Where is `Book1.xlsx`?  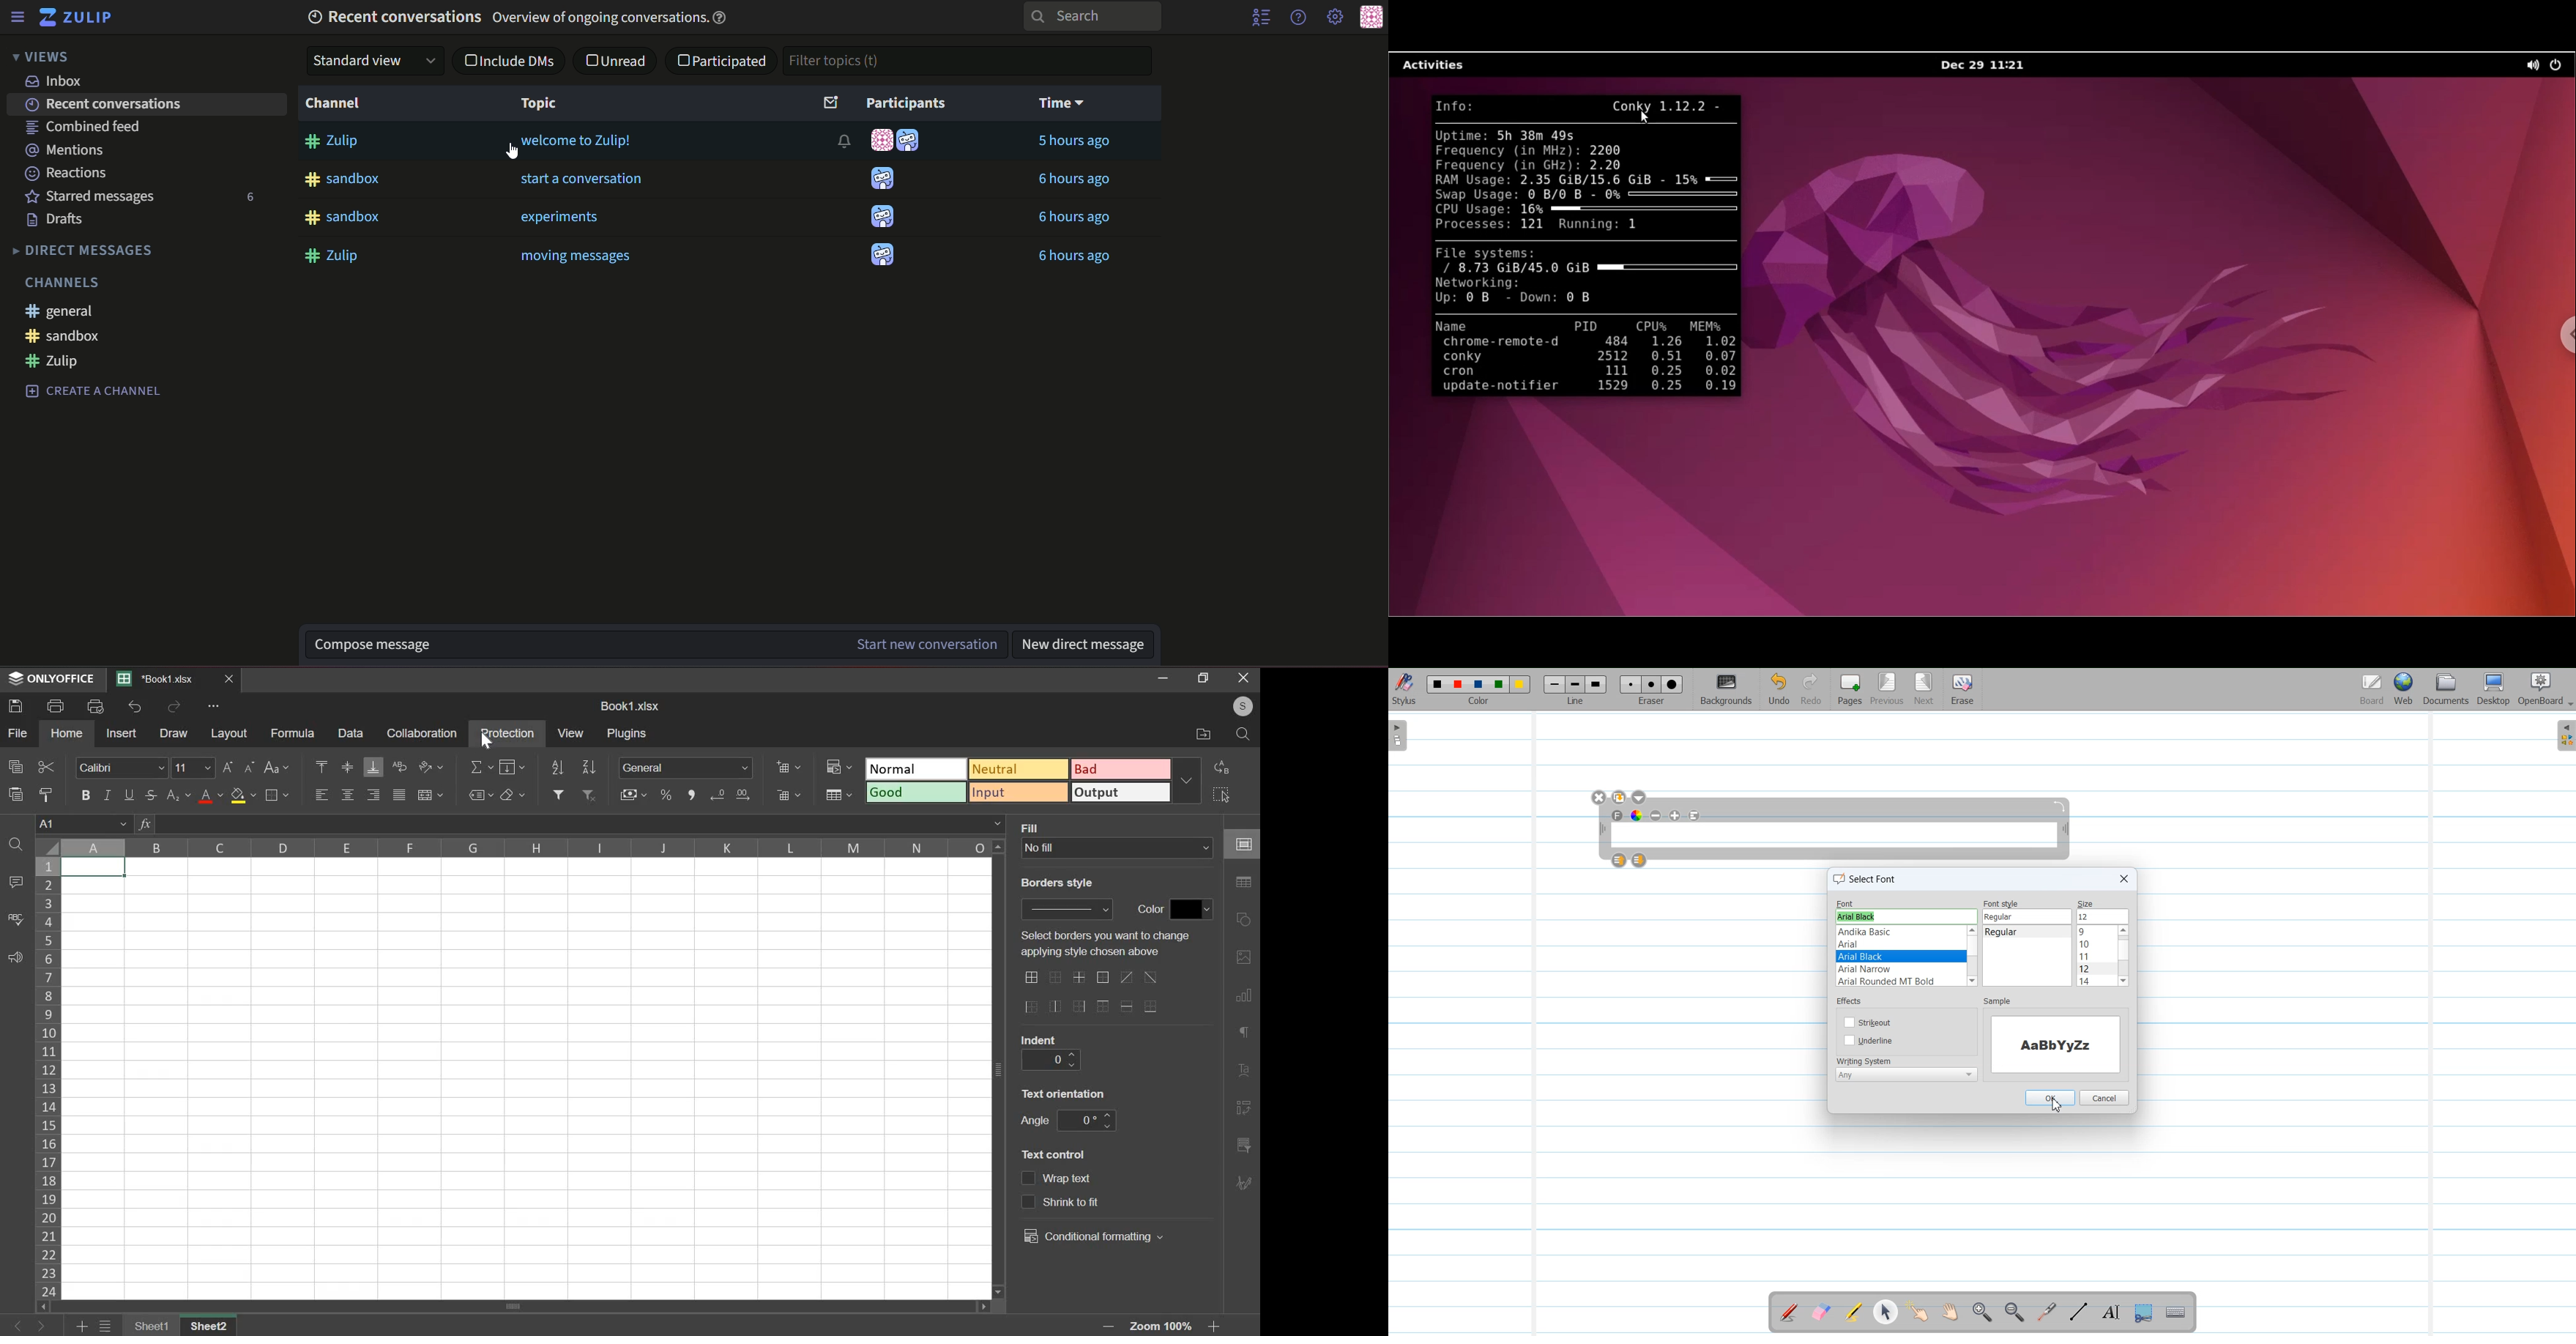
Book1.xlsx is located at coordinates (632, 707).